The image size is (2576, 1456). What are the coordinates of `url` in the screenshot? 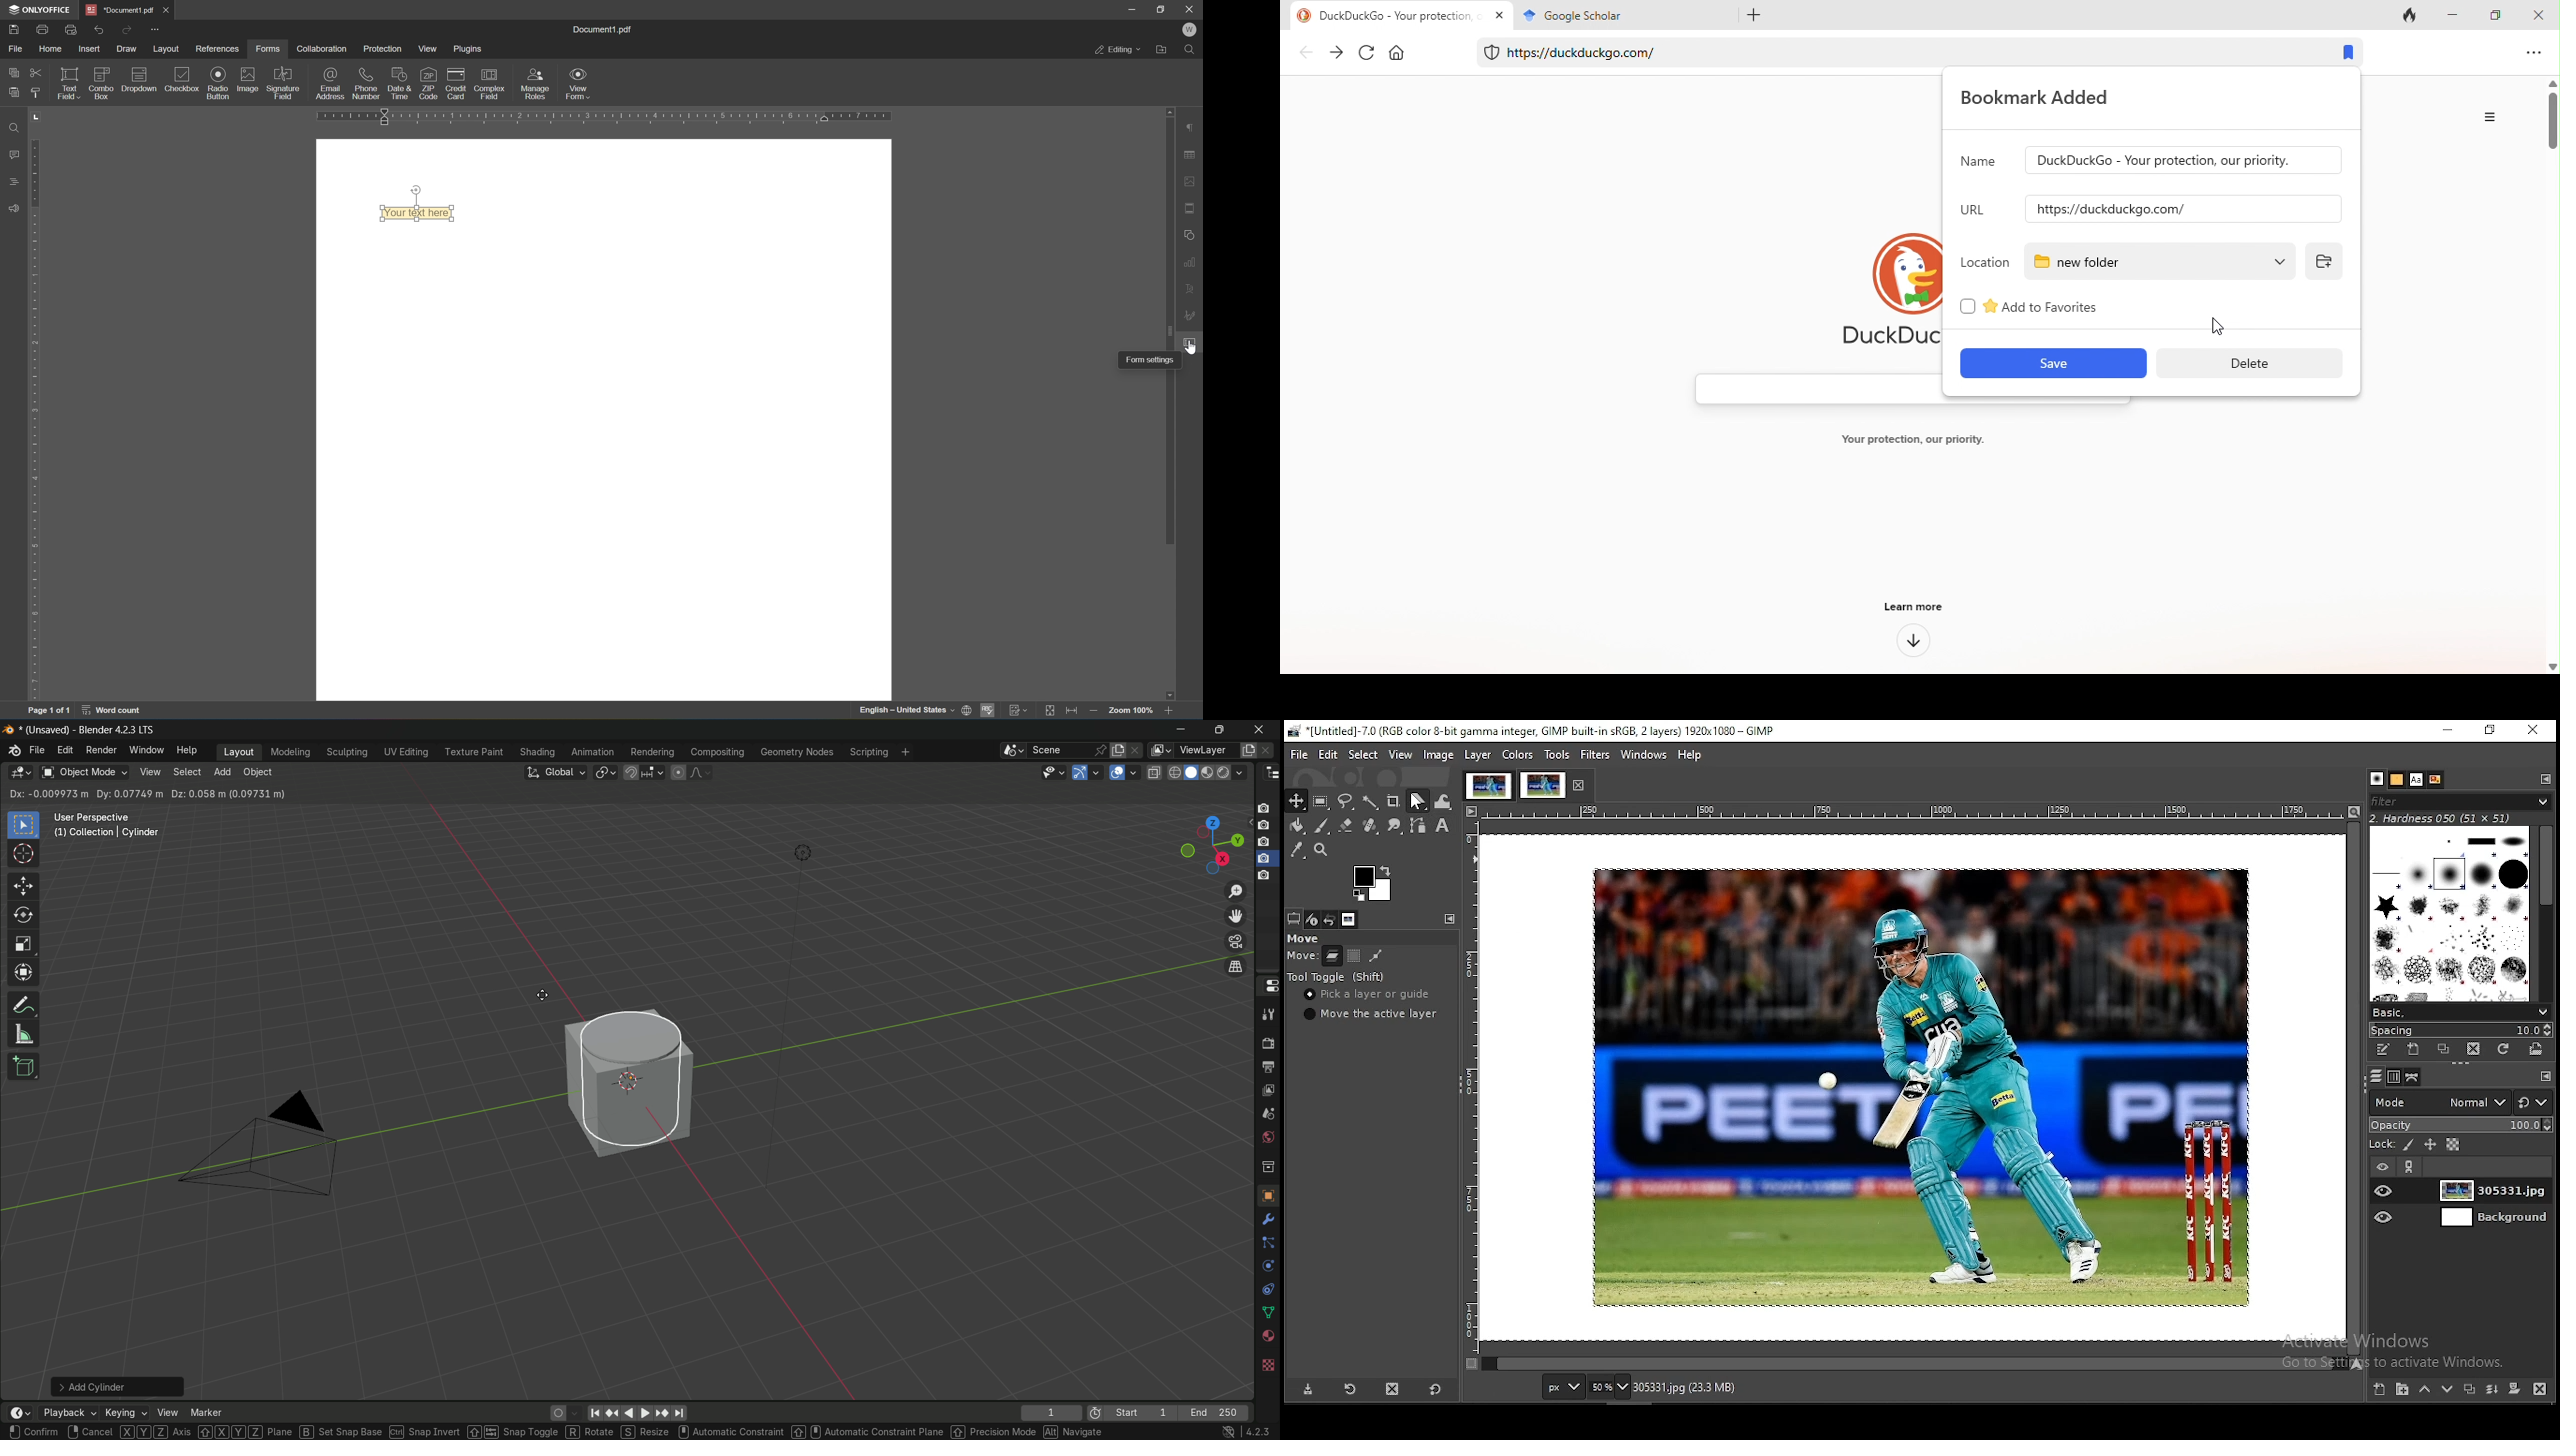 It's located at (1974, 209).